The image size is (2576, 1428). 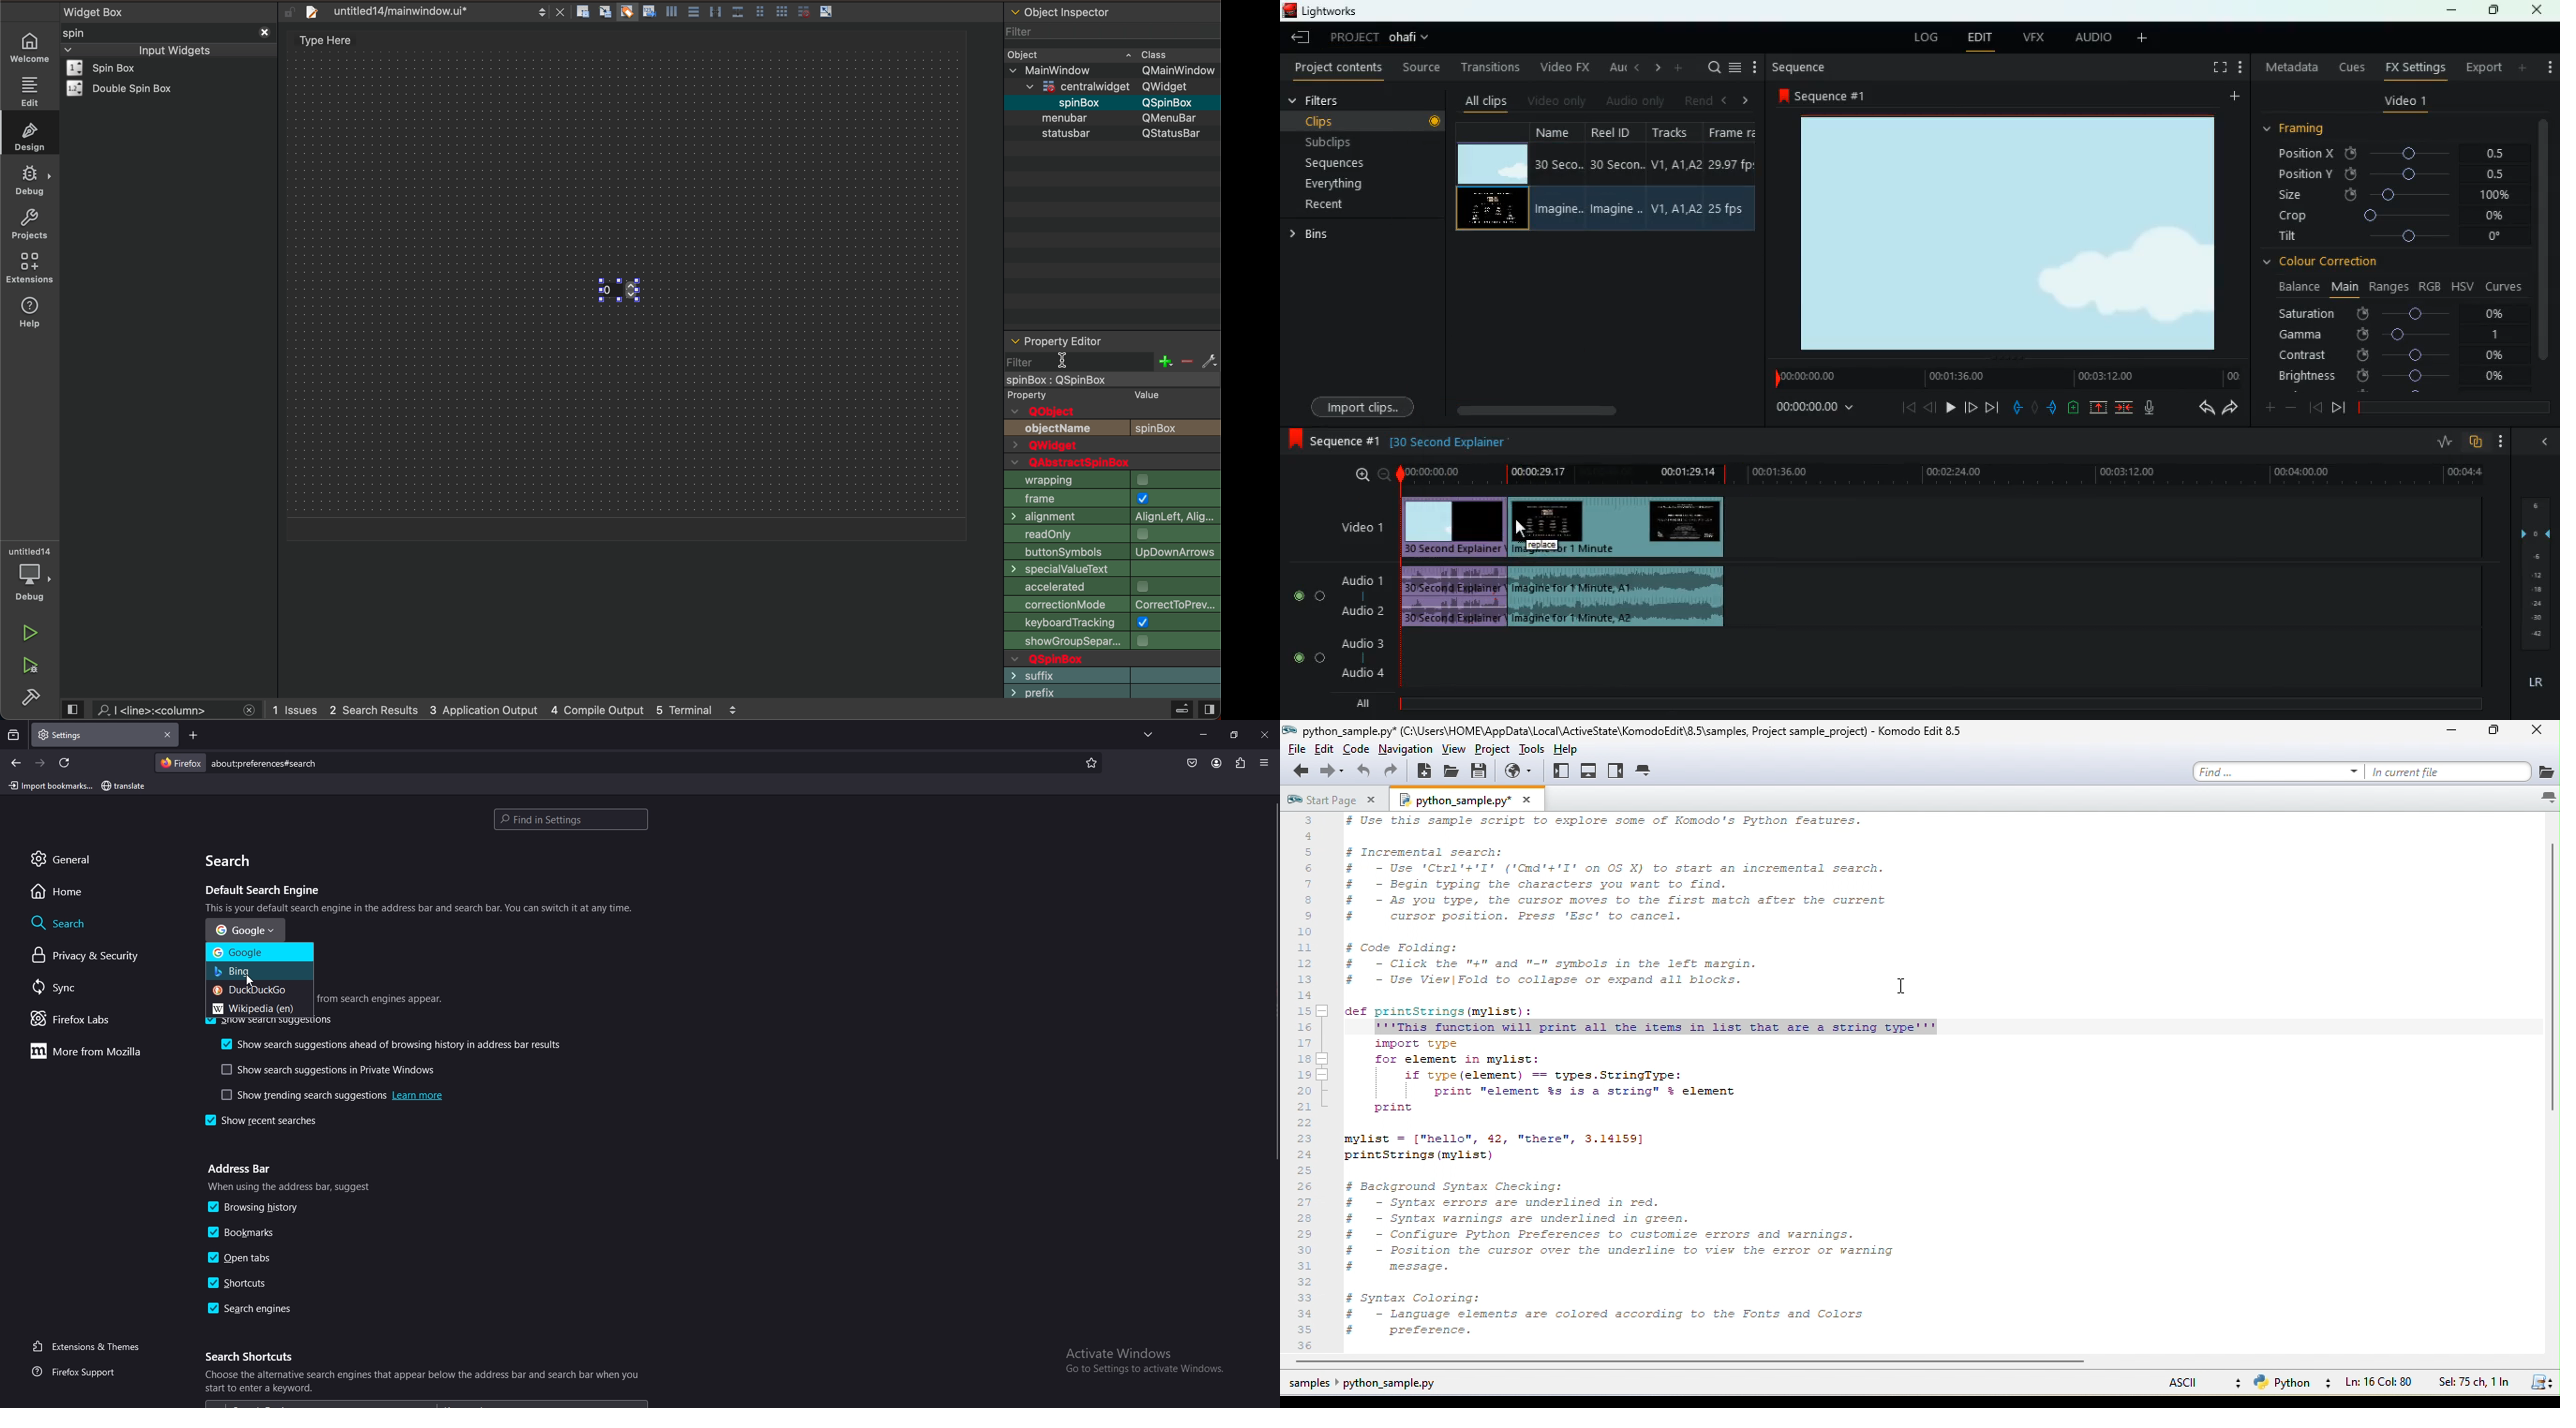 What do you see at coordinates (1366, 405) in the screenshot?
I see `import clips` at bounding box center [1366, 405].